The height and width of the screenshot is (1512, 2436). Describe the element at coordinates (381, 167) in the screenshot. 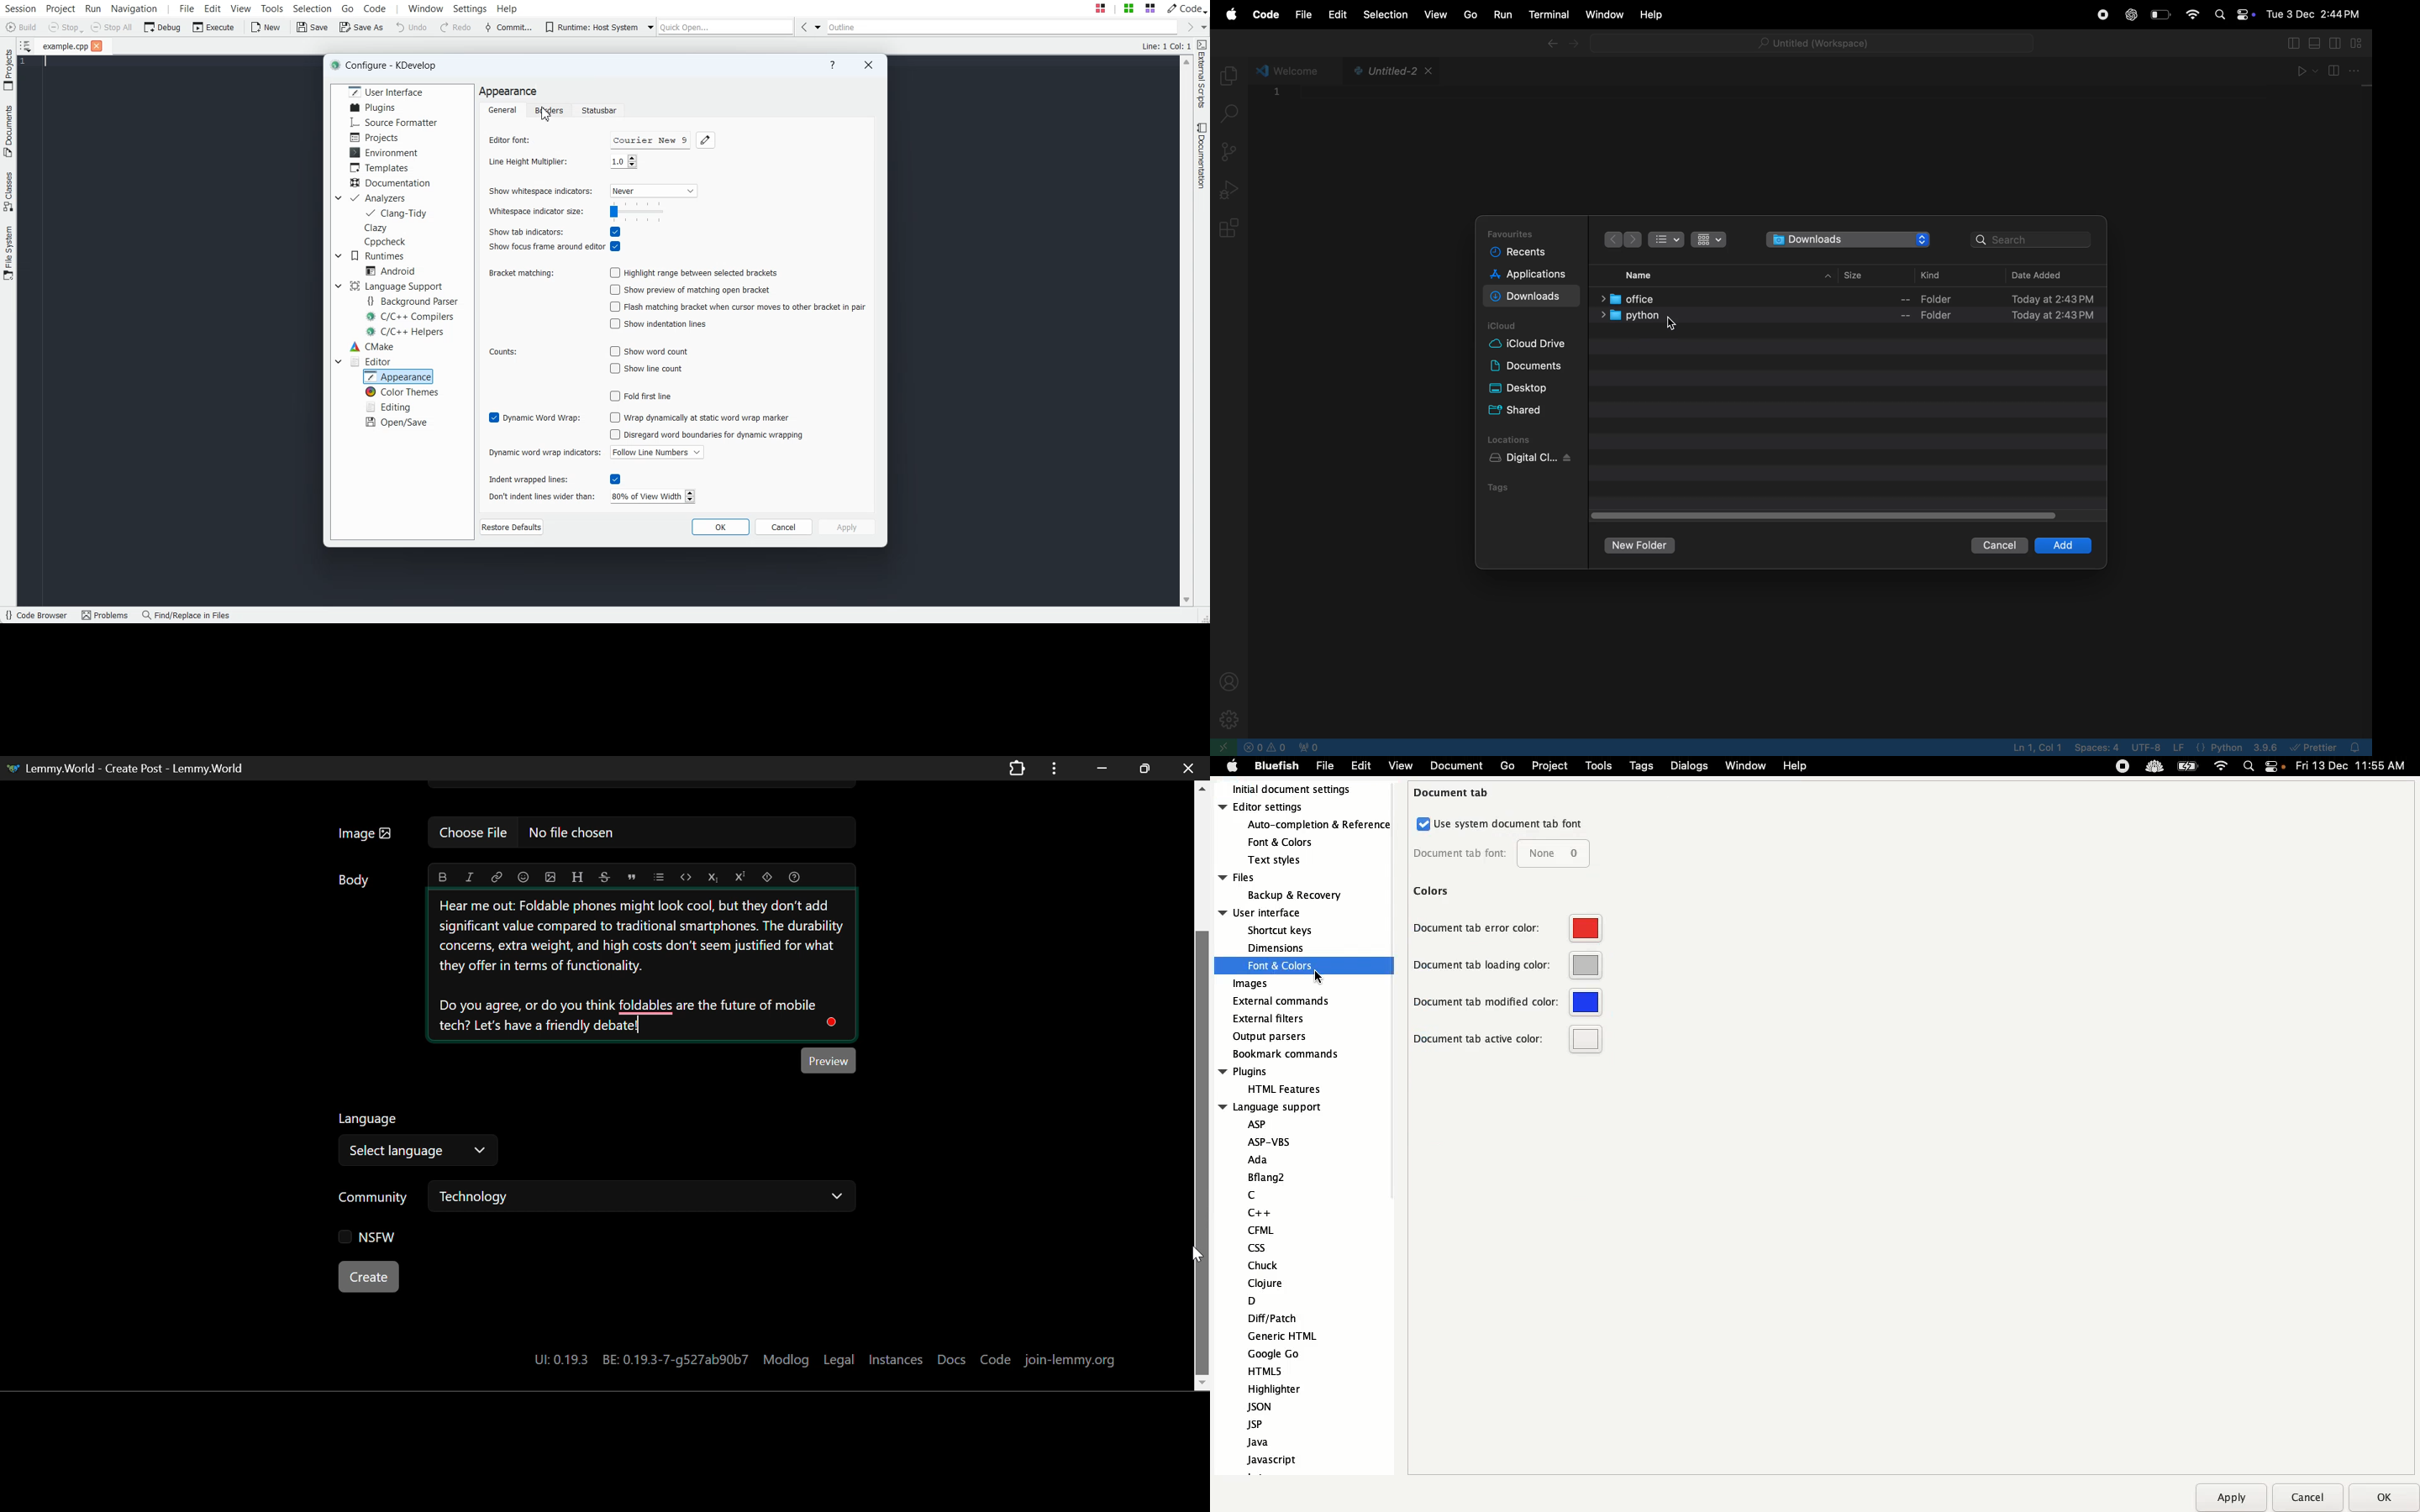

I see `Templates` at that location.